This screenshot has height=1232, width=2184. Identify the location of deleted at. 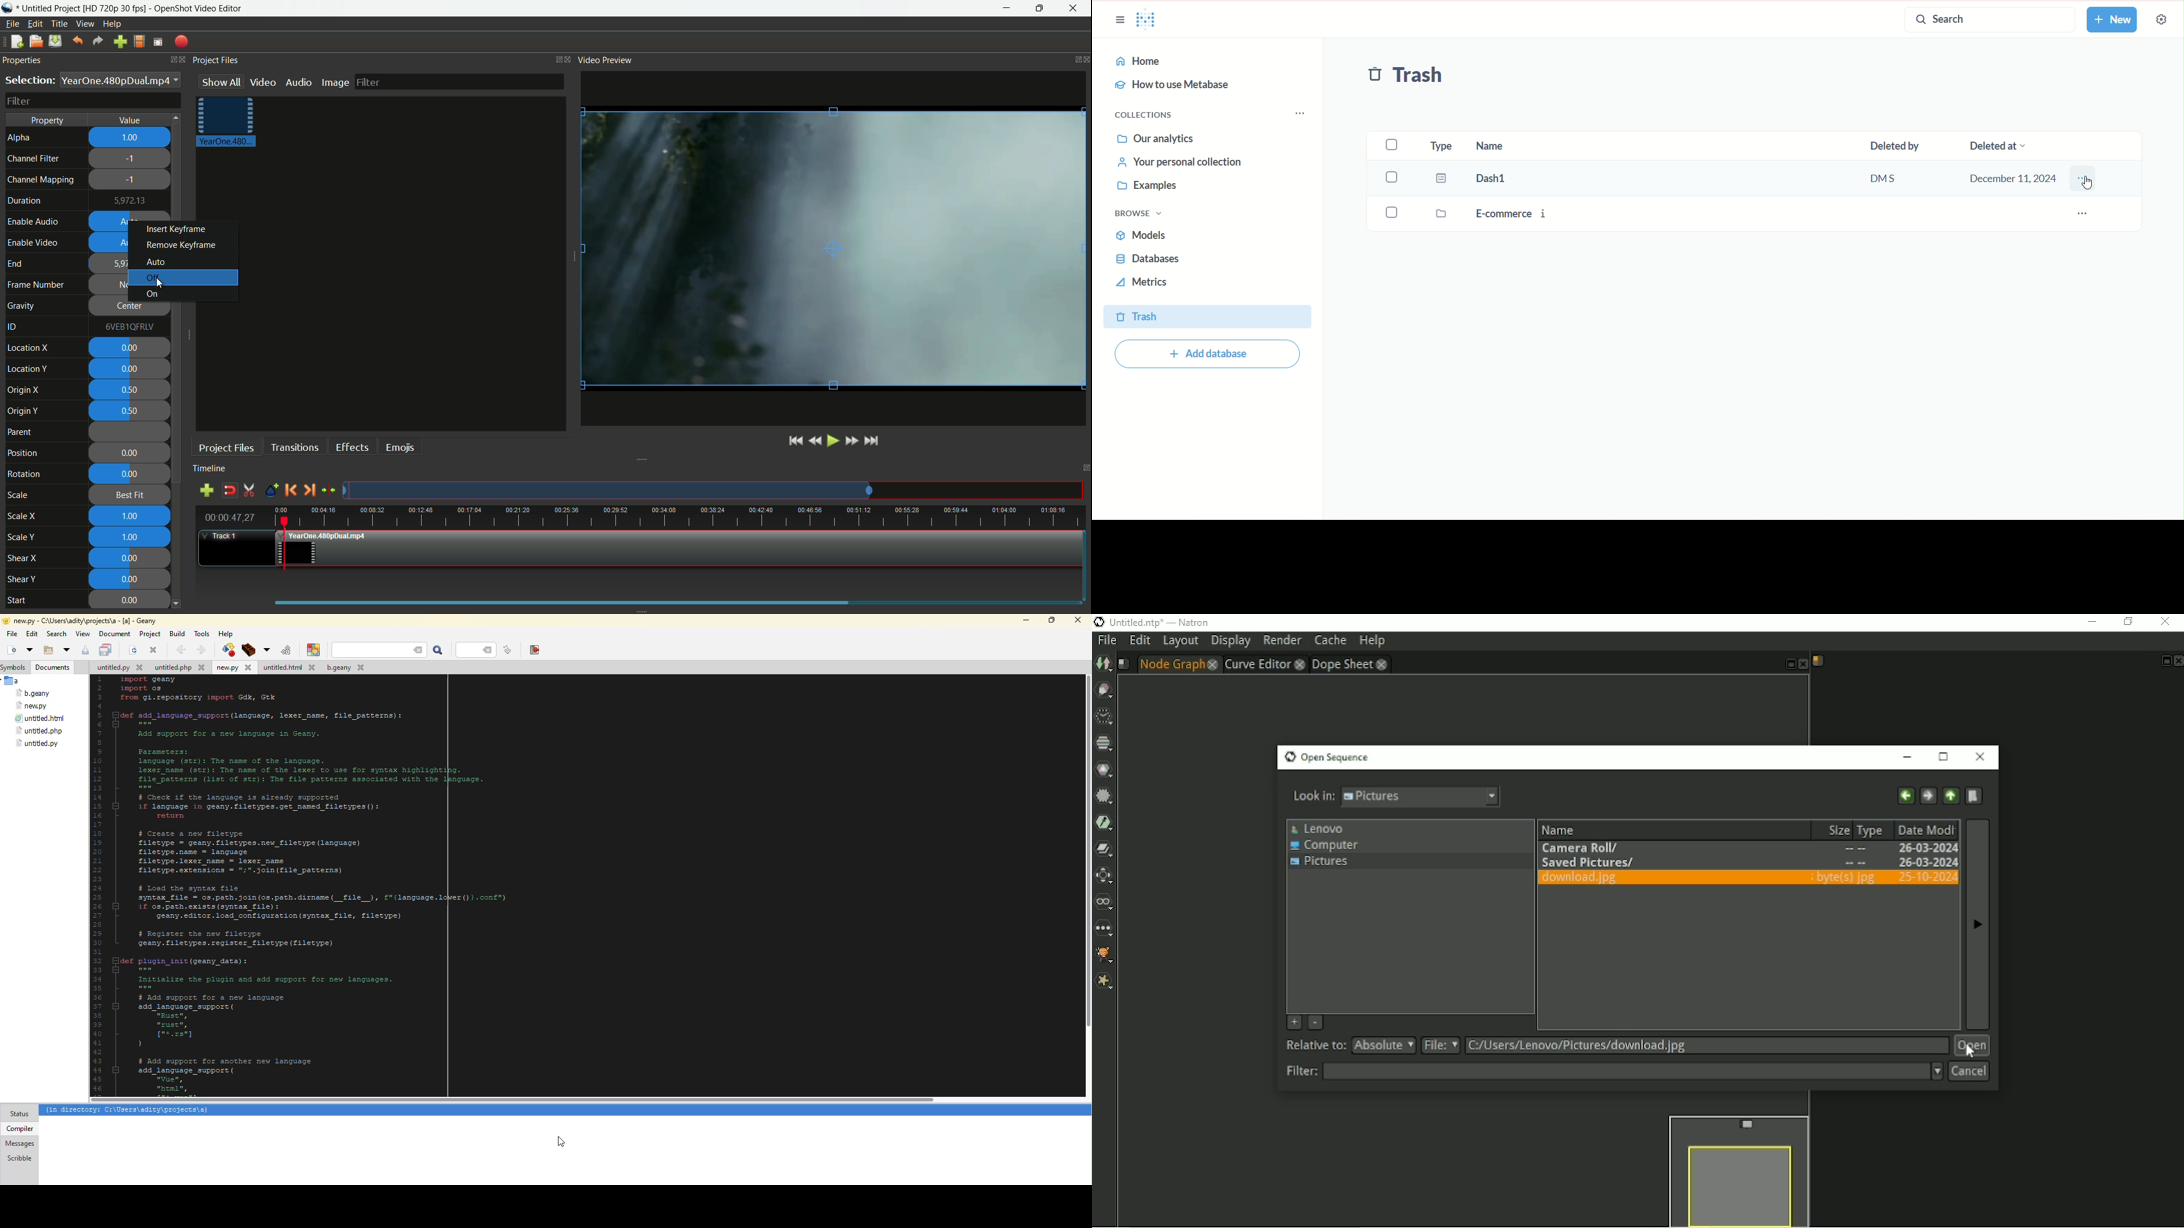
(2014, 145).